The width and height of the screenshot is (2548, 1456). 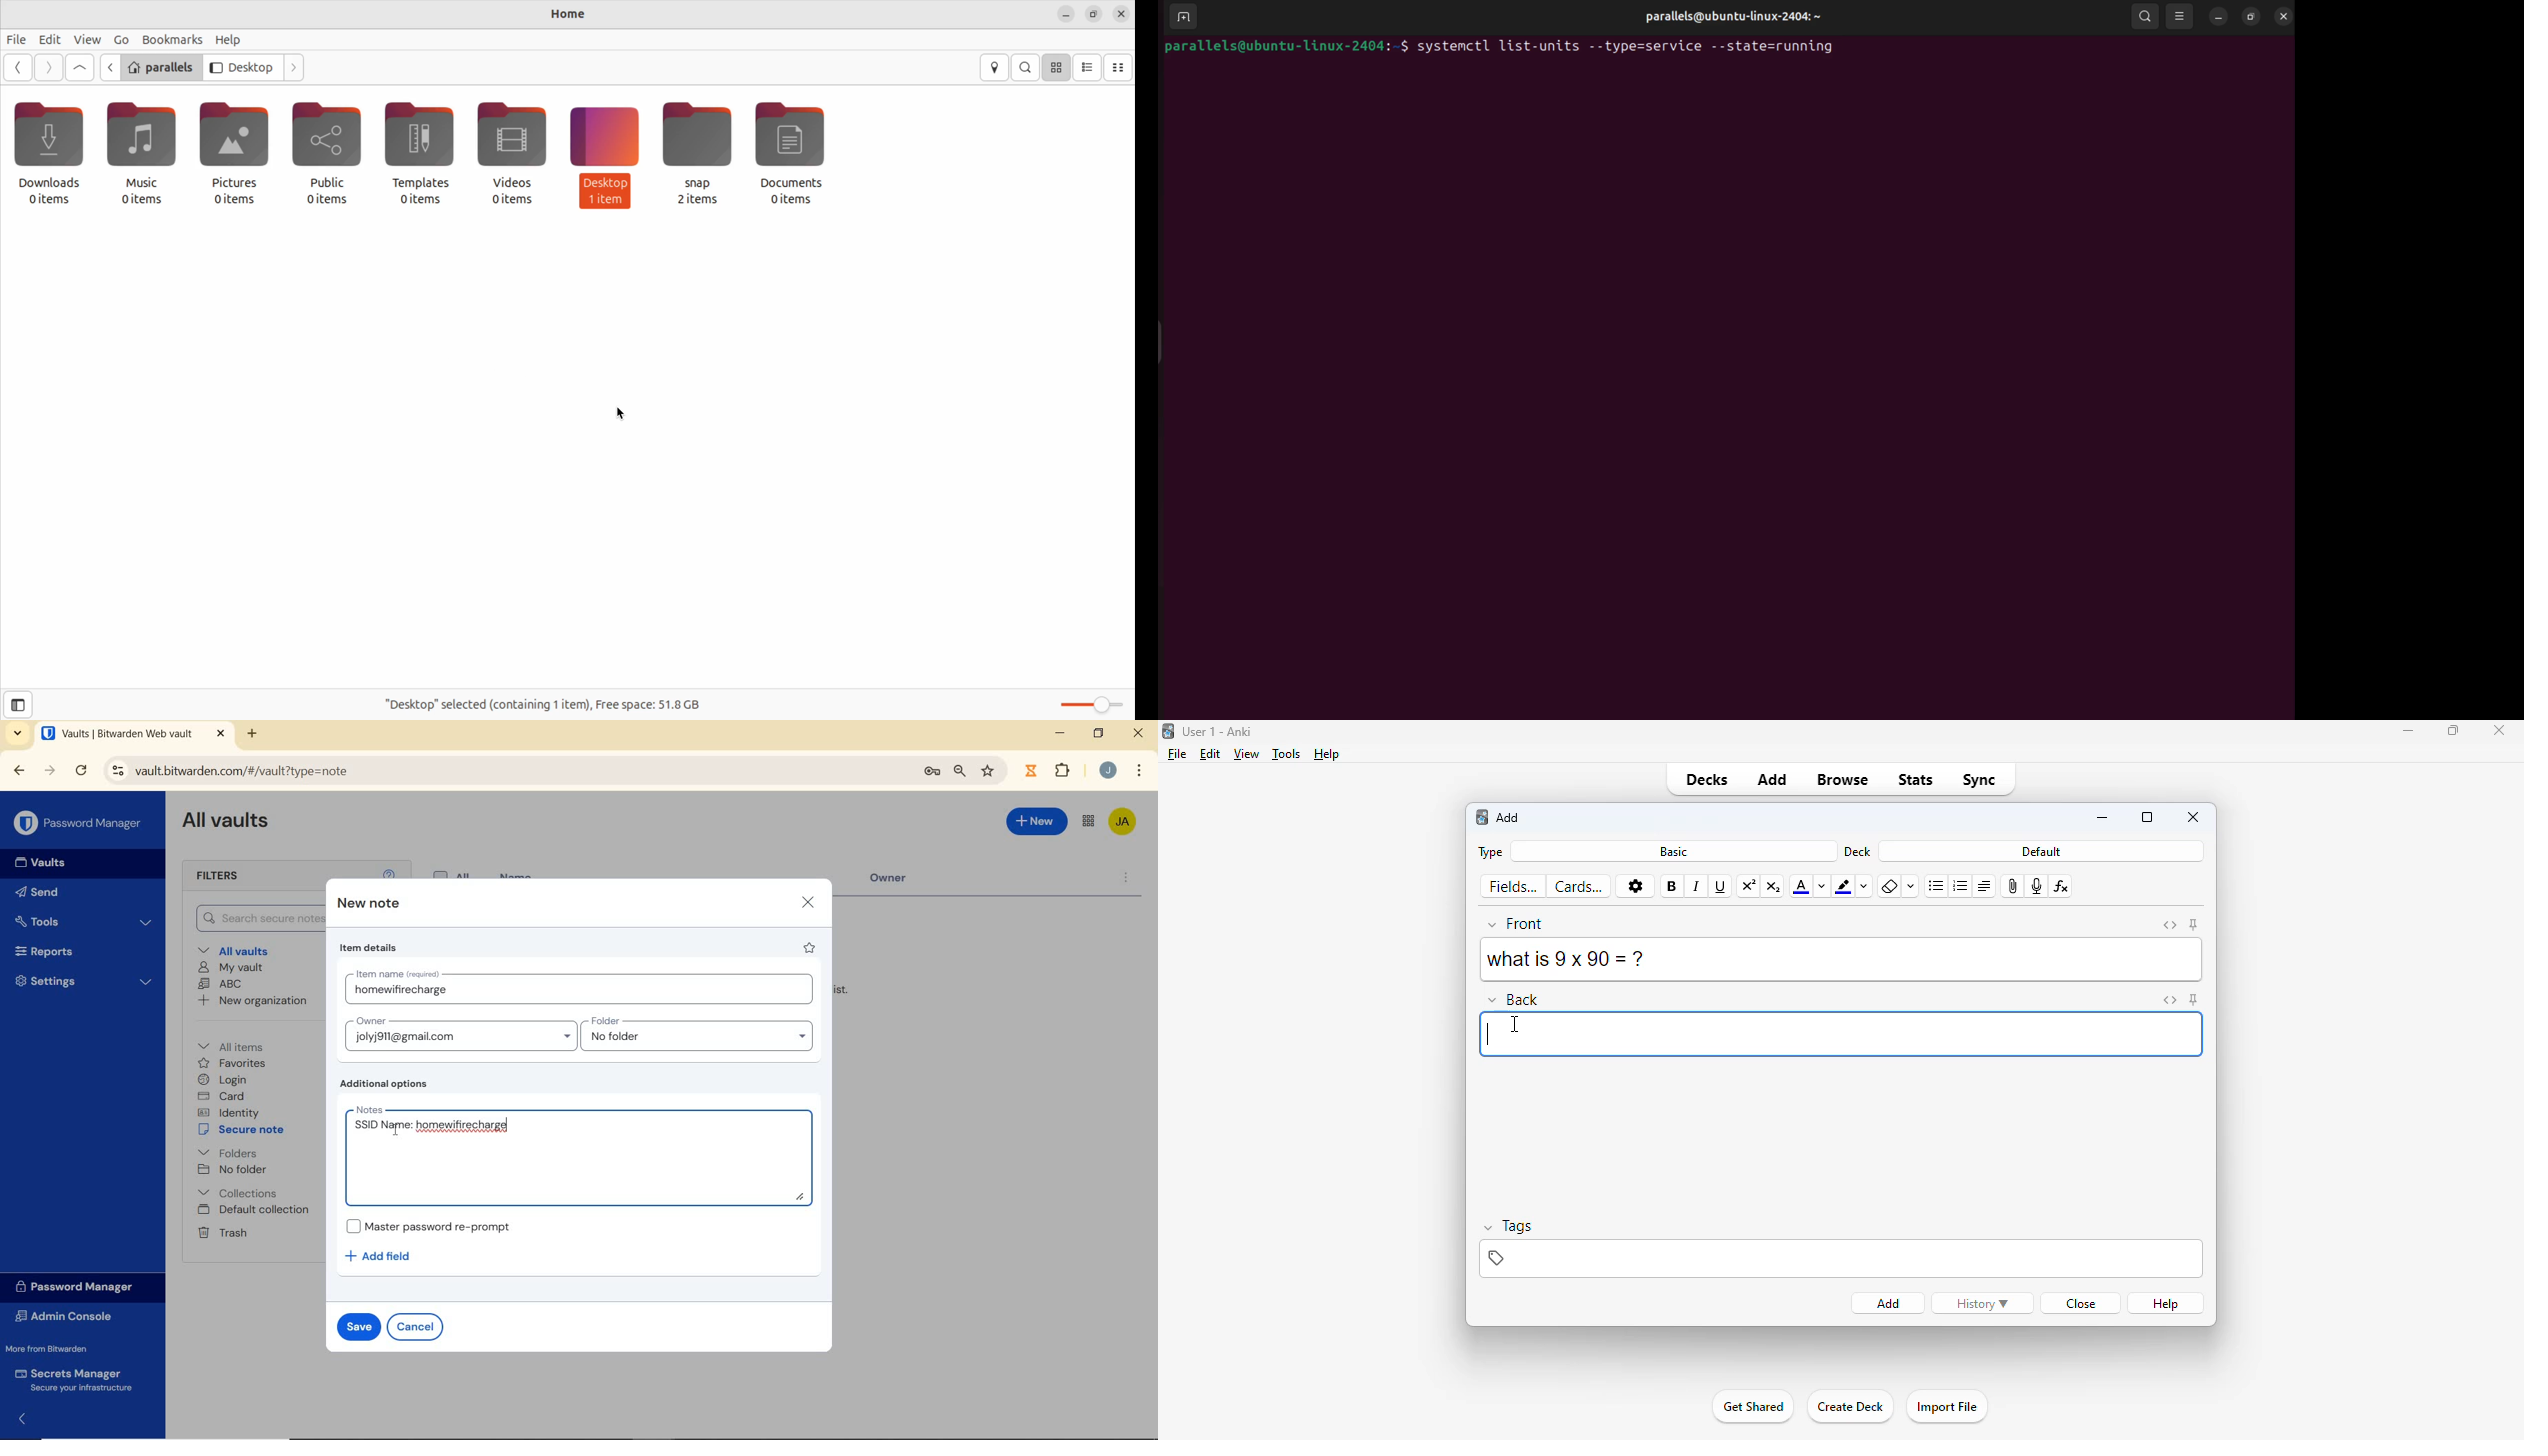 I want to click on decks, so click(x=1706, y=779).